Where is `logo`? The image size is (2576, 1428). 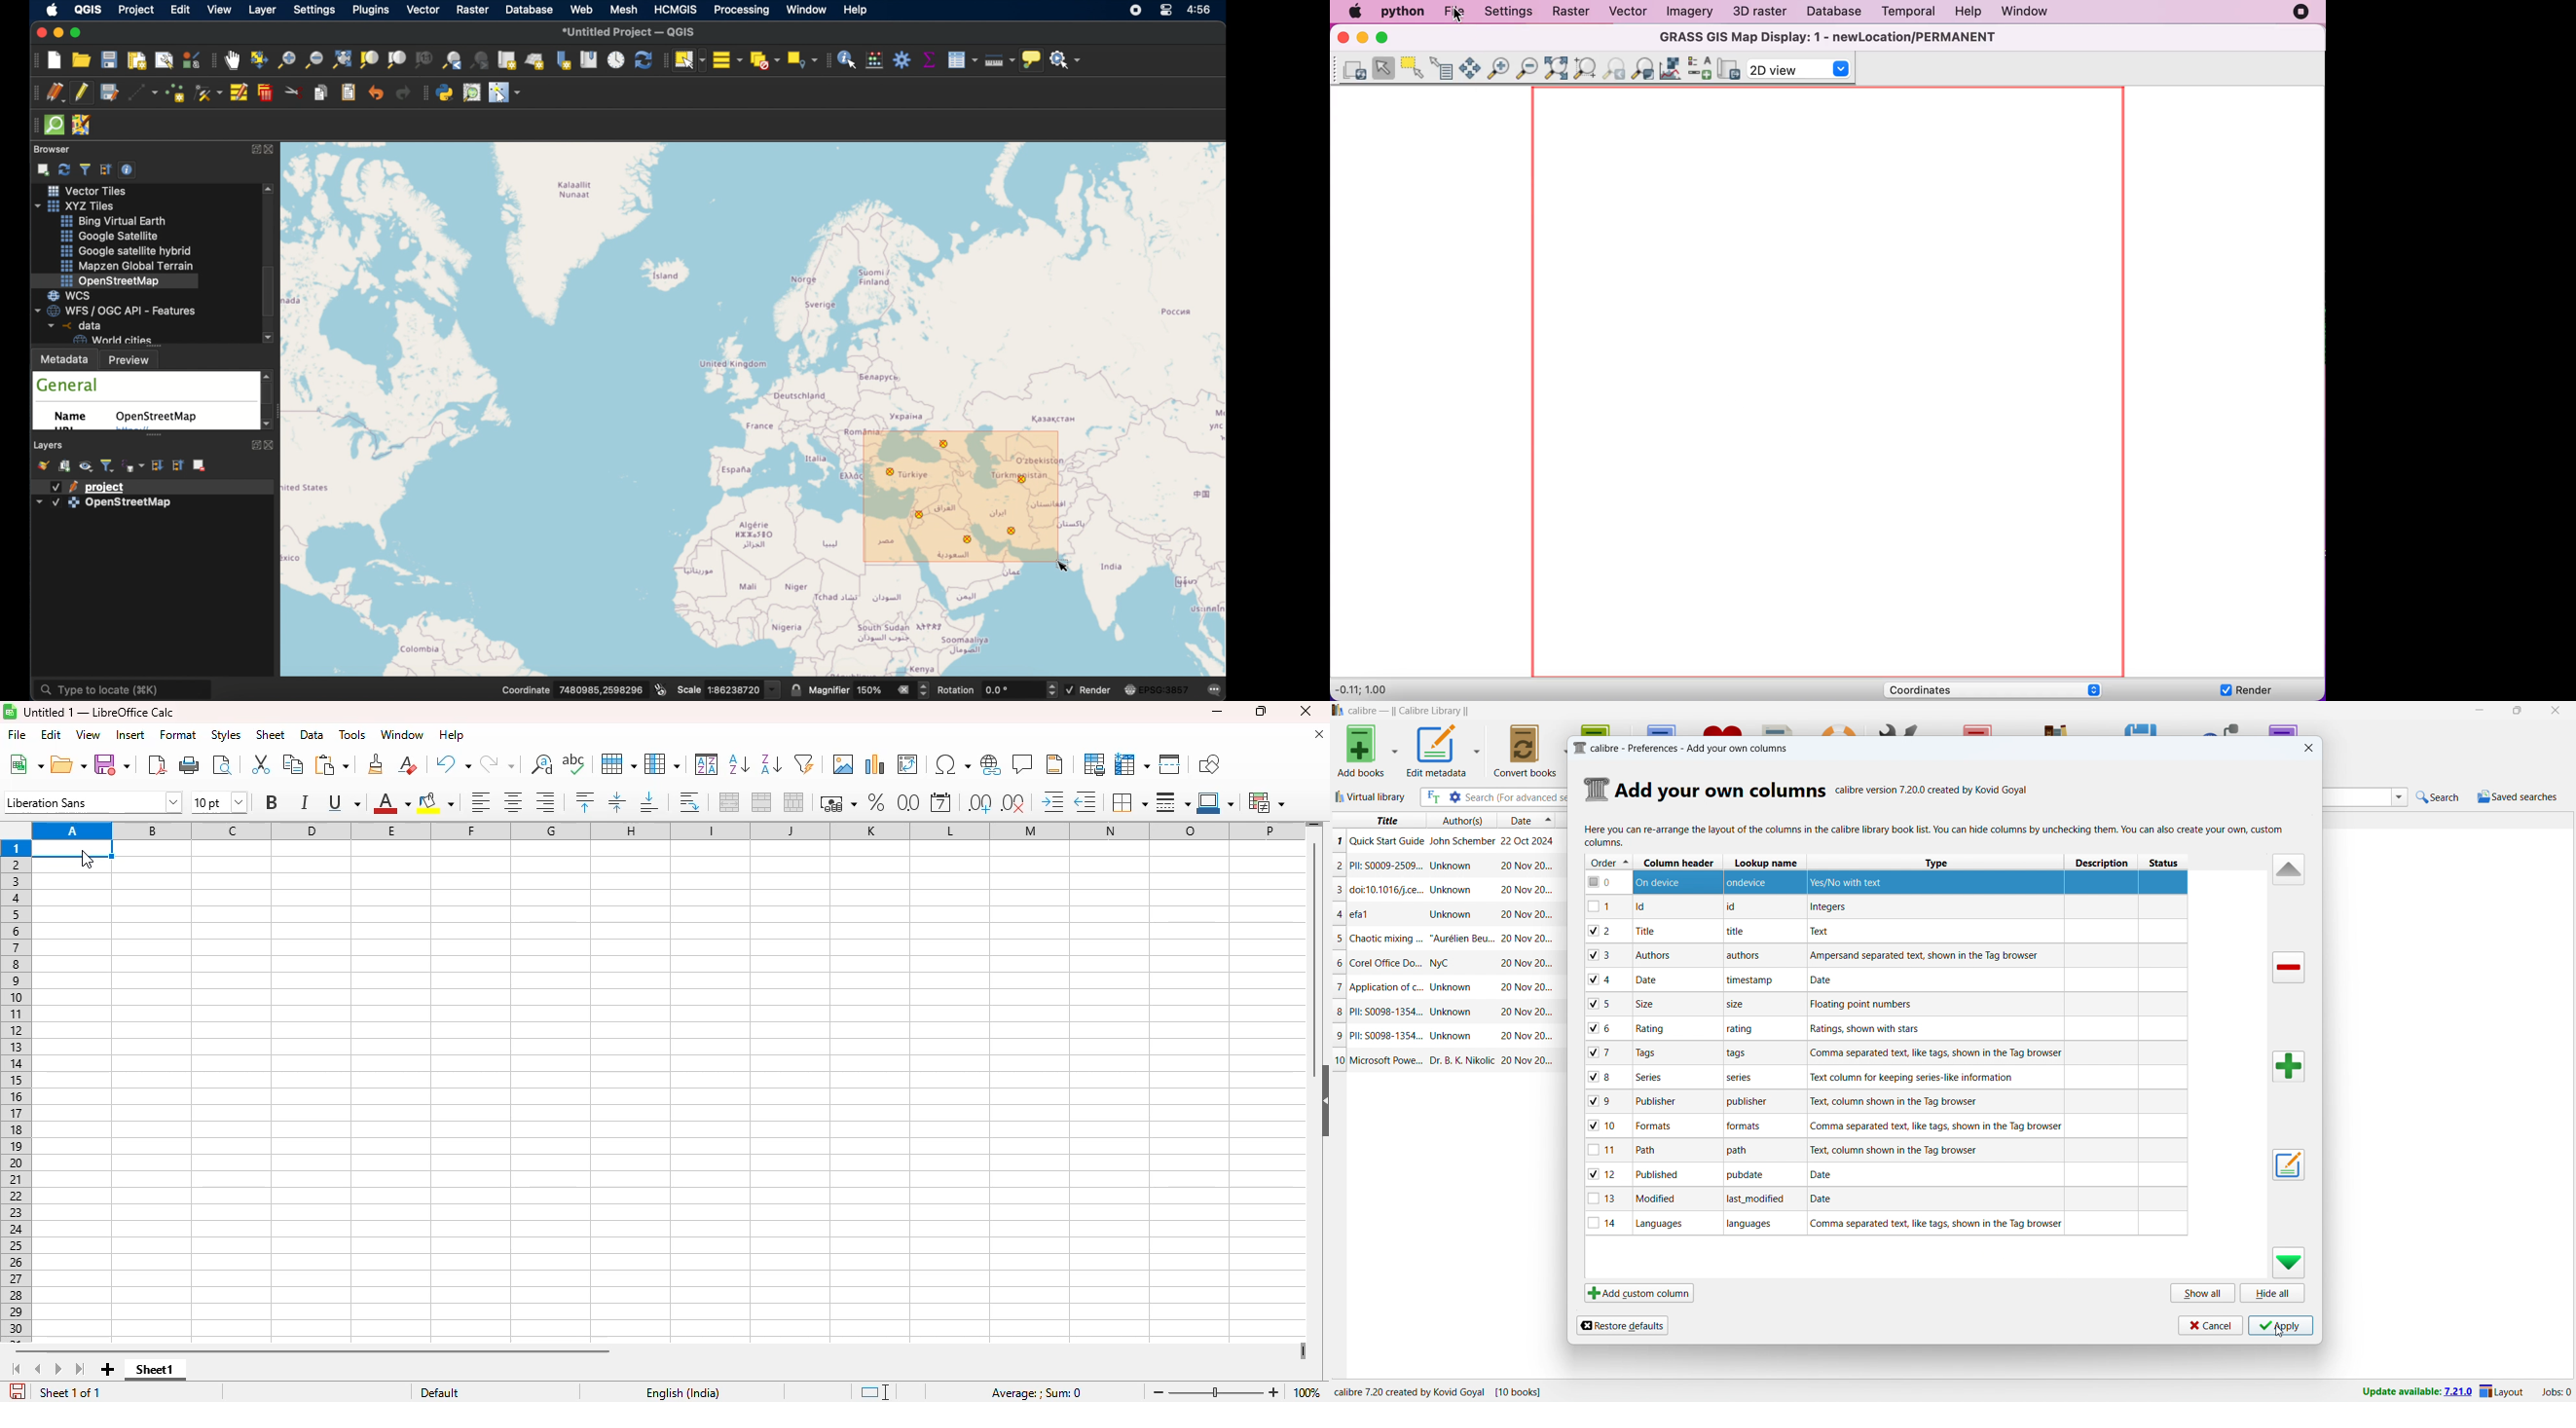
logo is located at coordinates (10, 712).